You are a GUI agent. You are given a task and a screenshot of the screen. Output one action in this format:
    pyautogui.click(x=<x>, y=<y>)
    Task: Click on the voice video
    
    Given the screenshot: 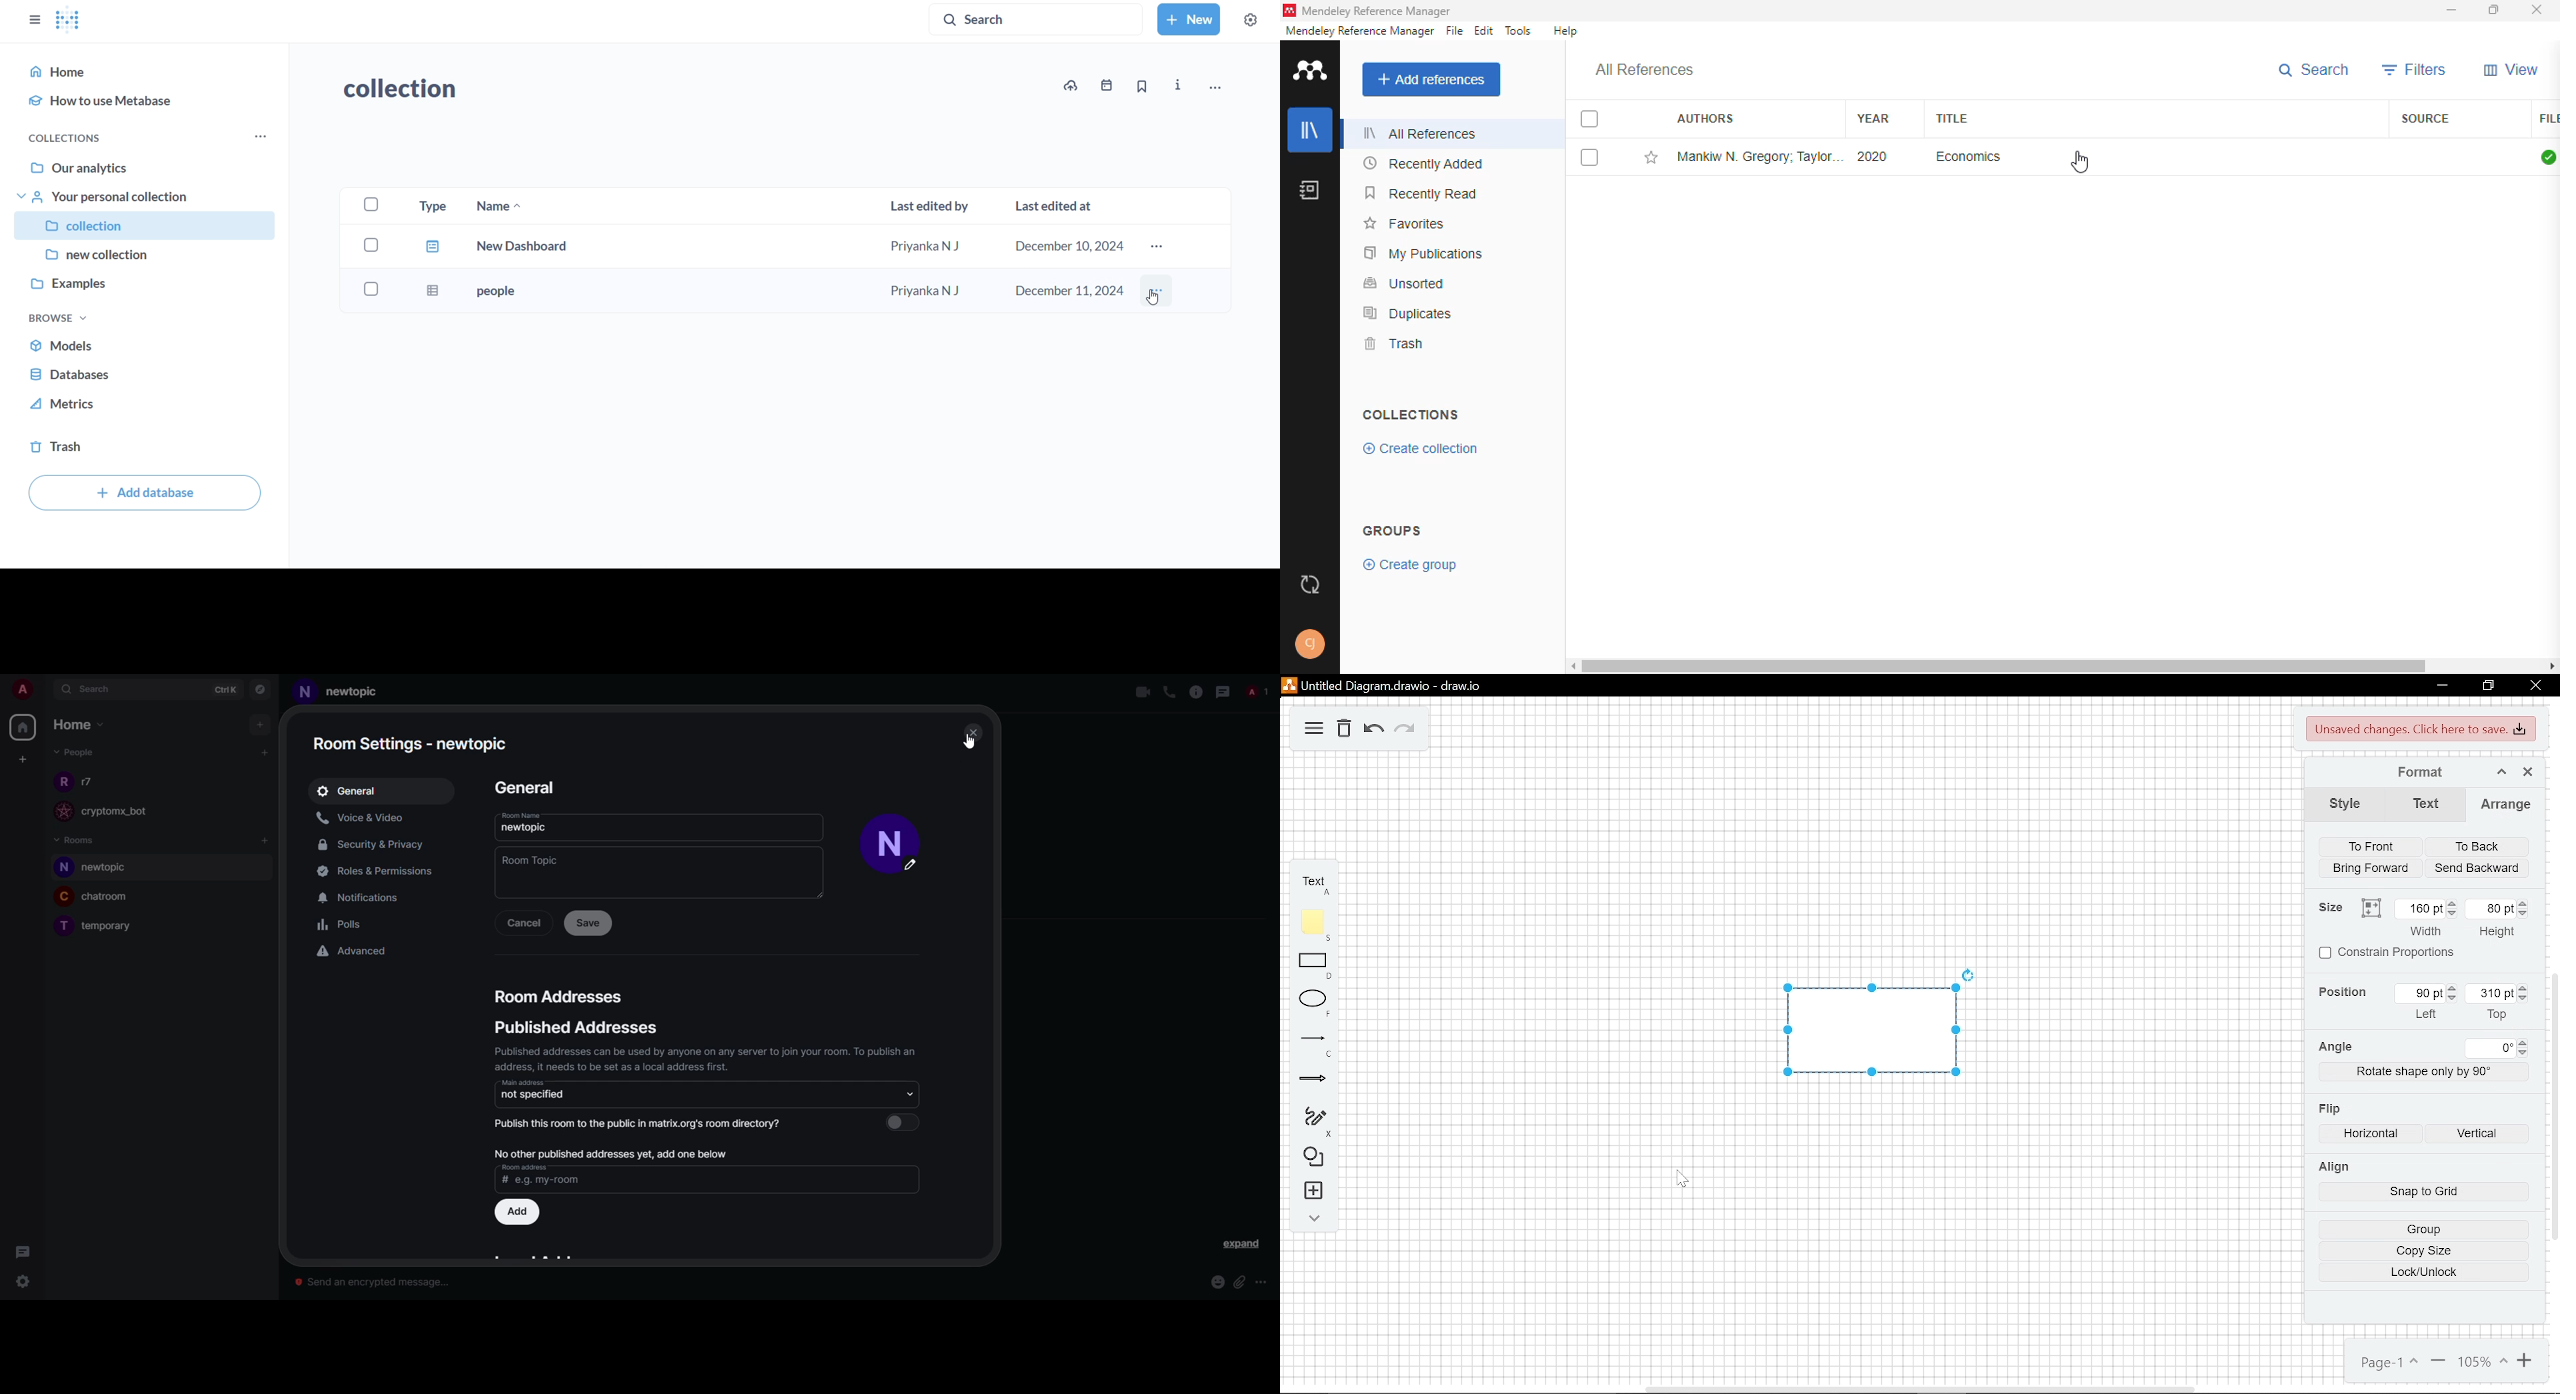 What is the action you would take?
    pyautogui.click(x=363, y=817)
    